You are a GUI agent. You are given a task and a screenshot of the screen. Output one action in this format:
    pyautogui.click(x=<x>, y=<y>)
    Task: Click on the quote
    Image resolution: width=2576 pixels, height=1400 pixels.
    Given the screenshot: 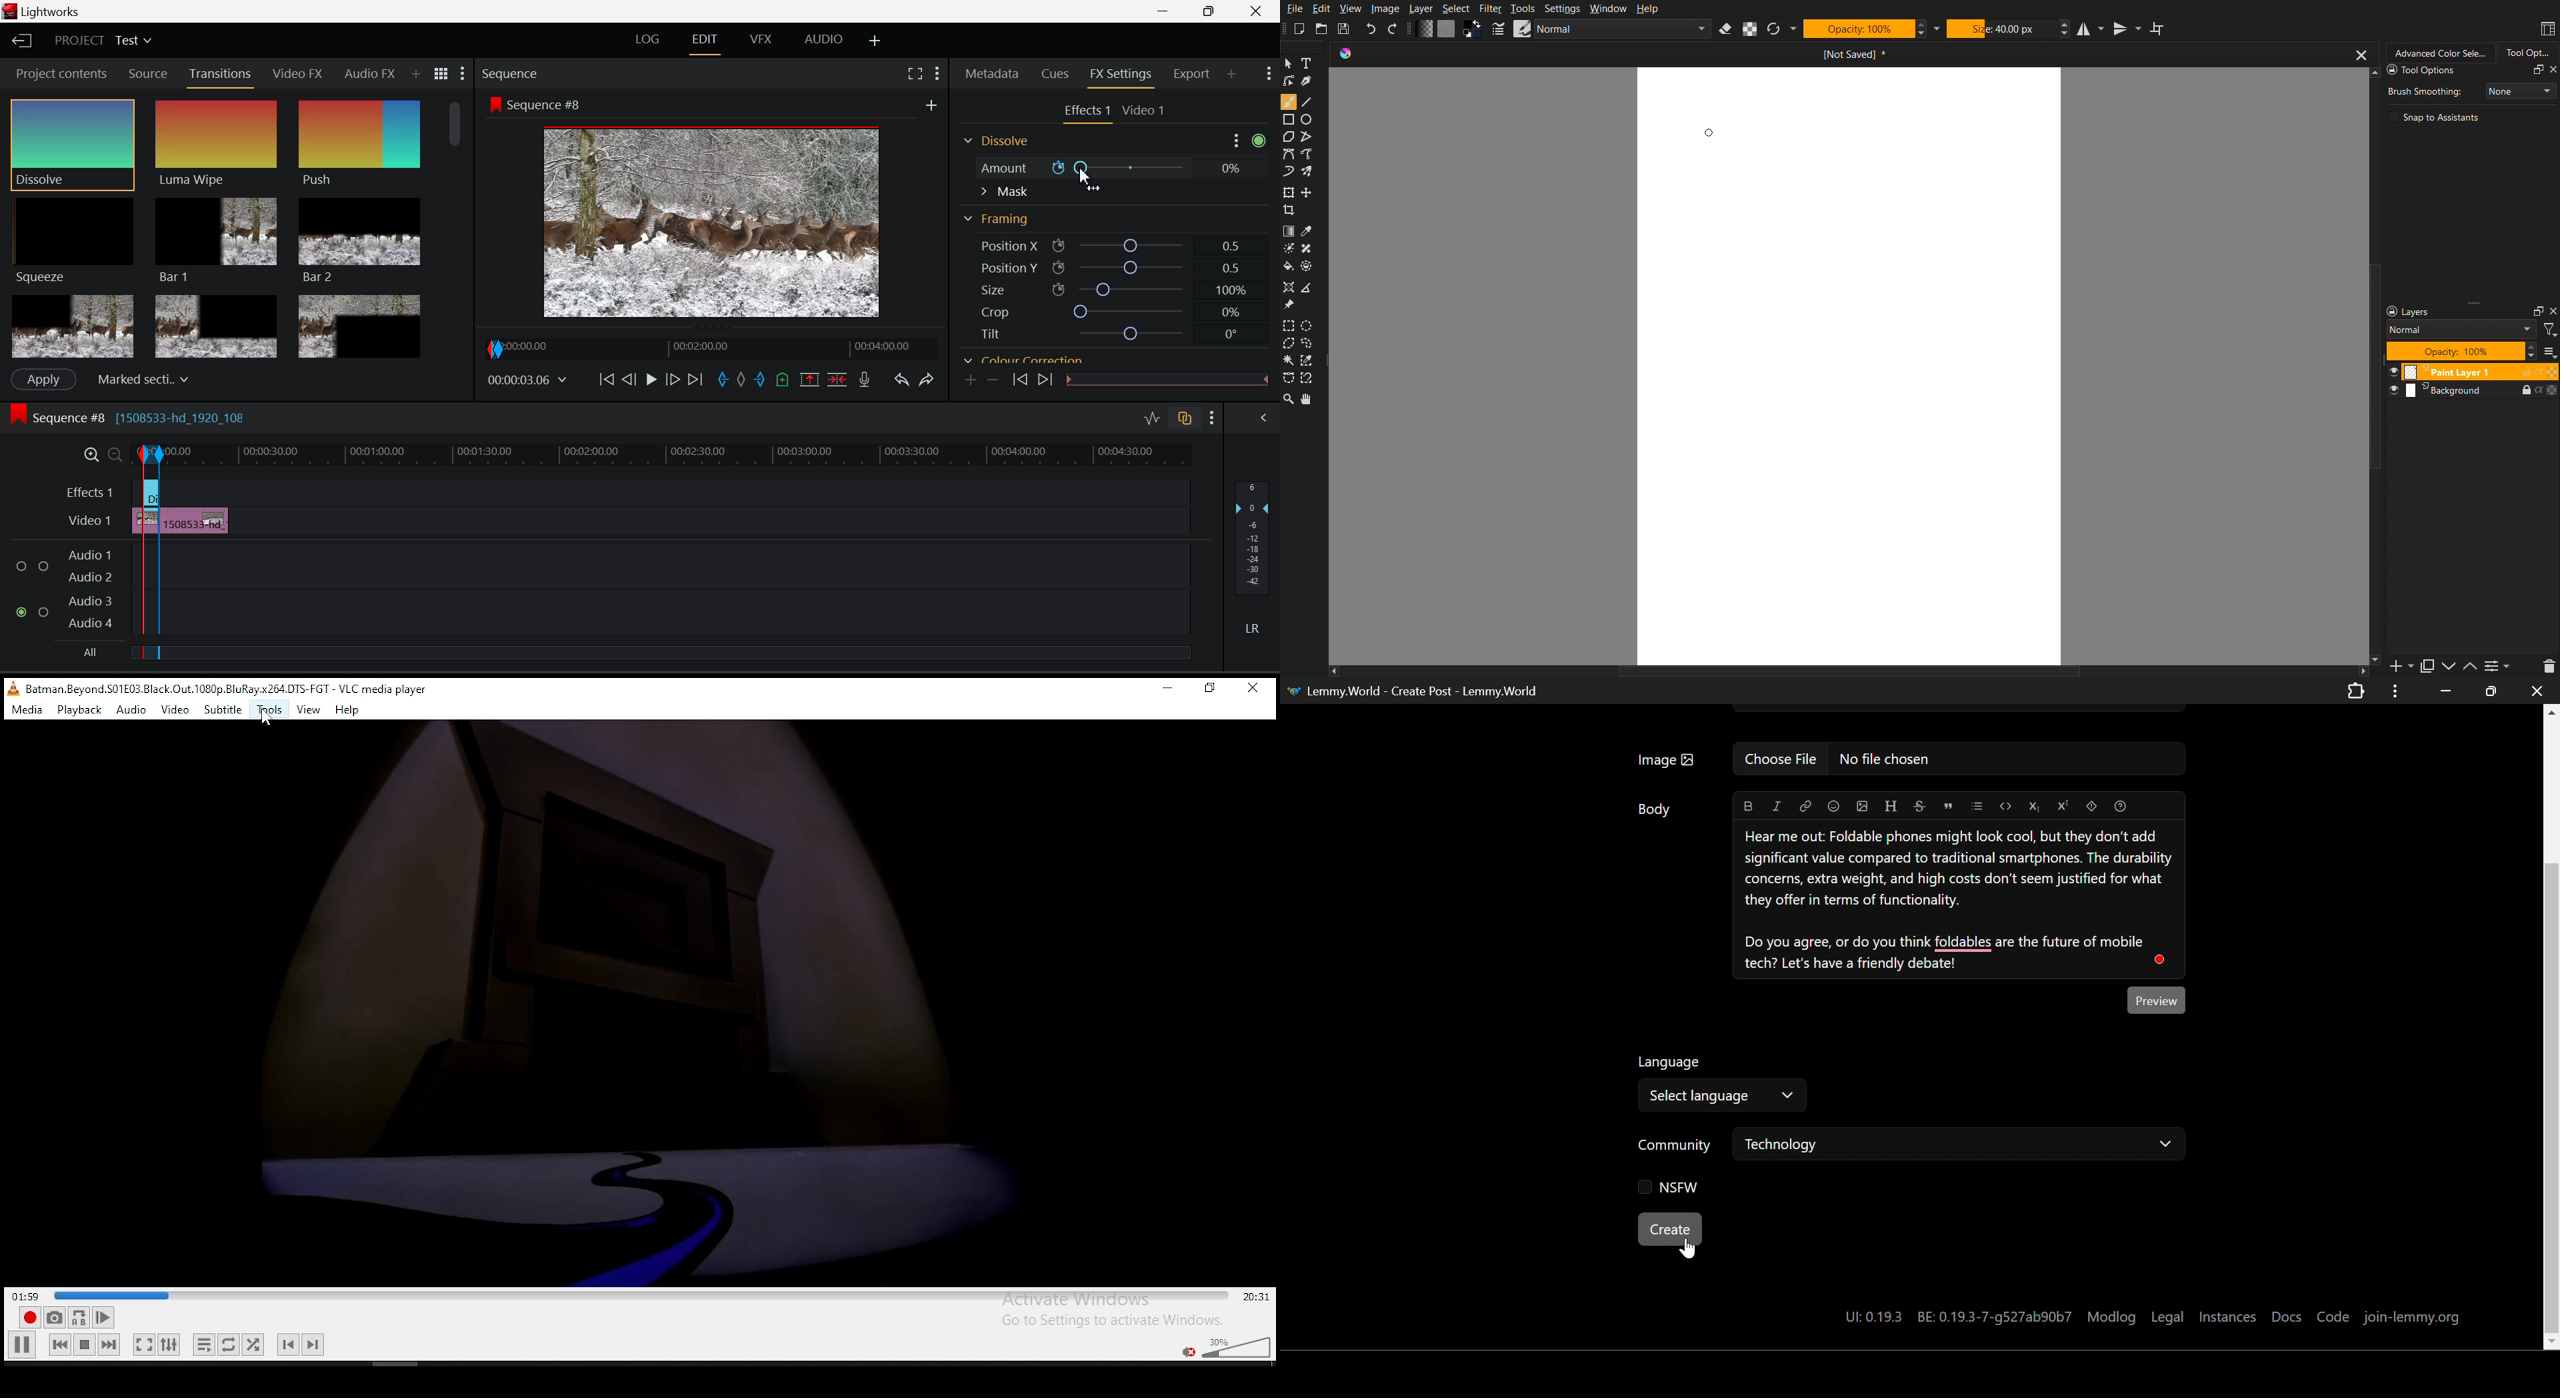 What is the action you would take?
    pyautogui.click(x=1948, y=805)
    